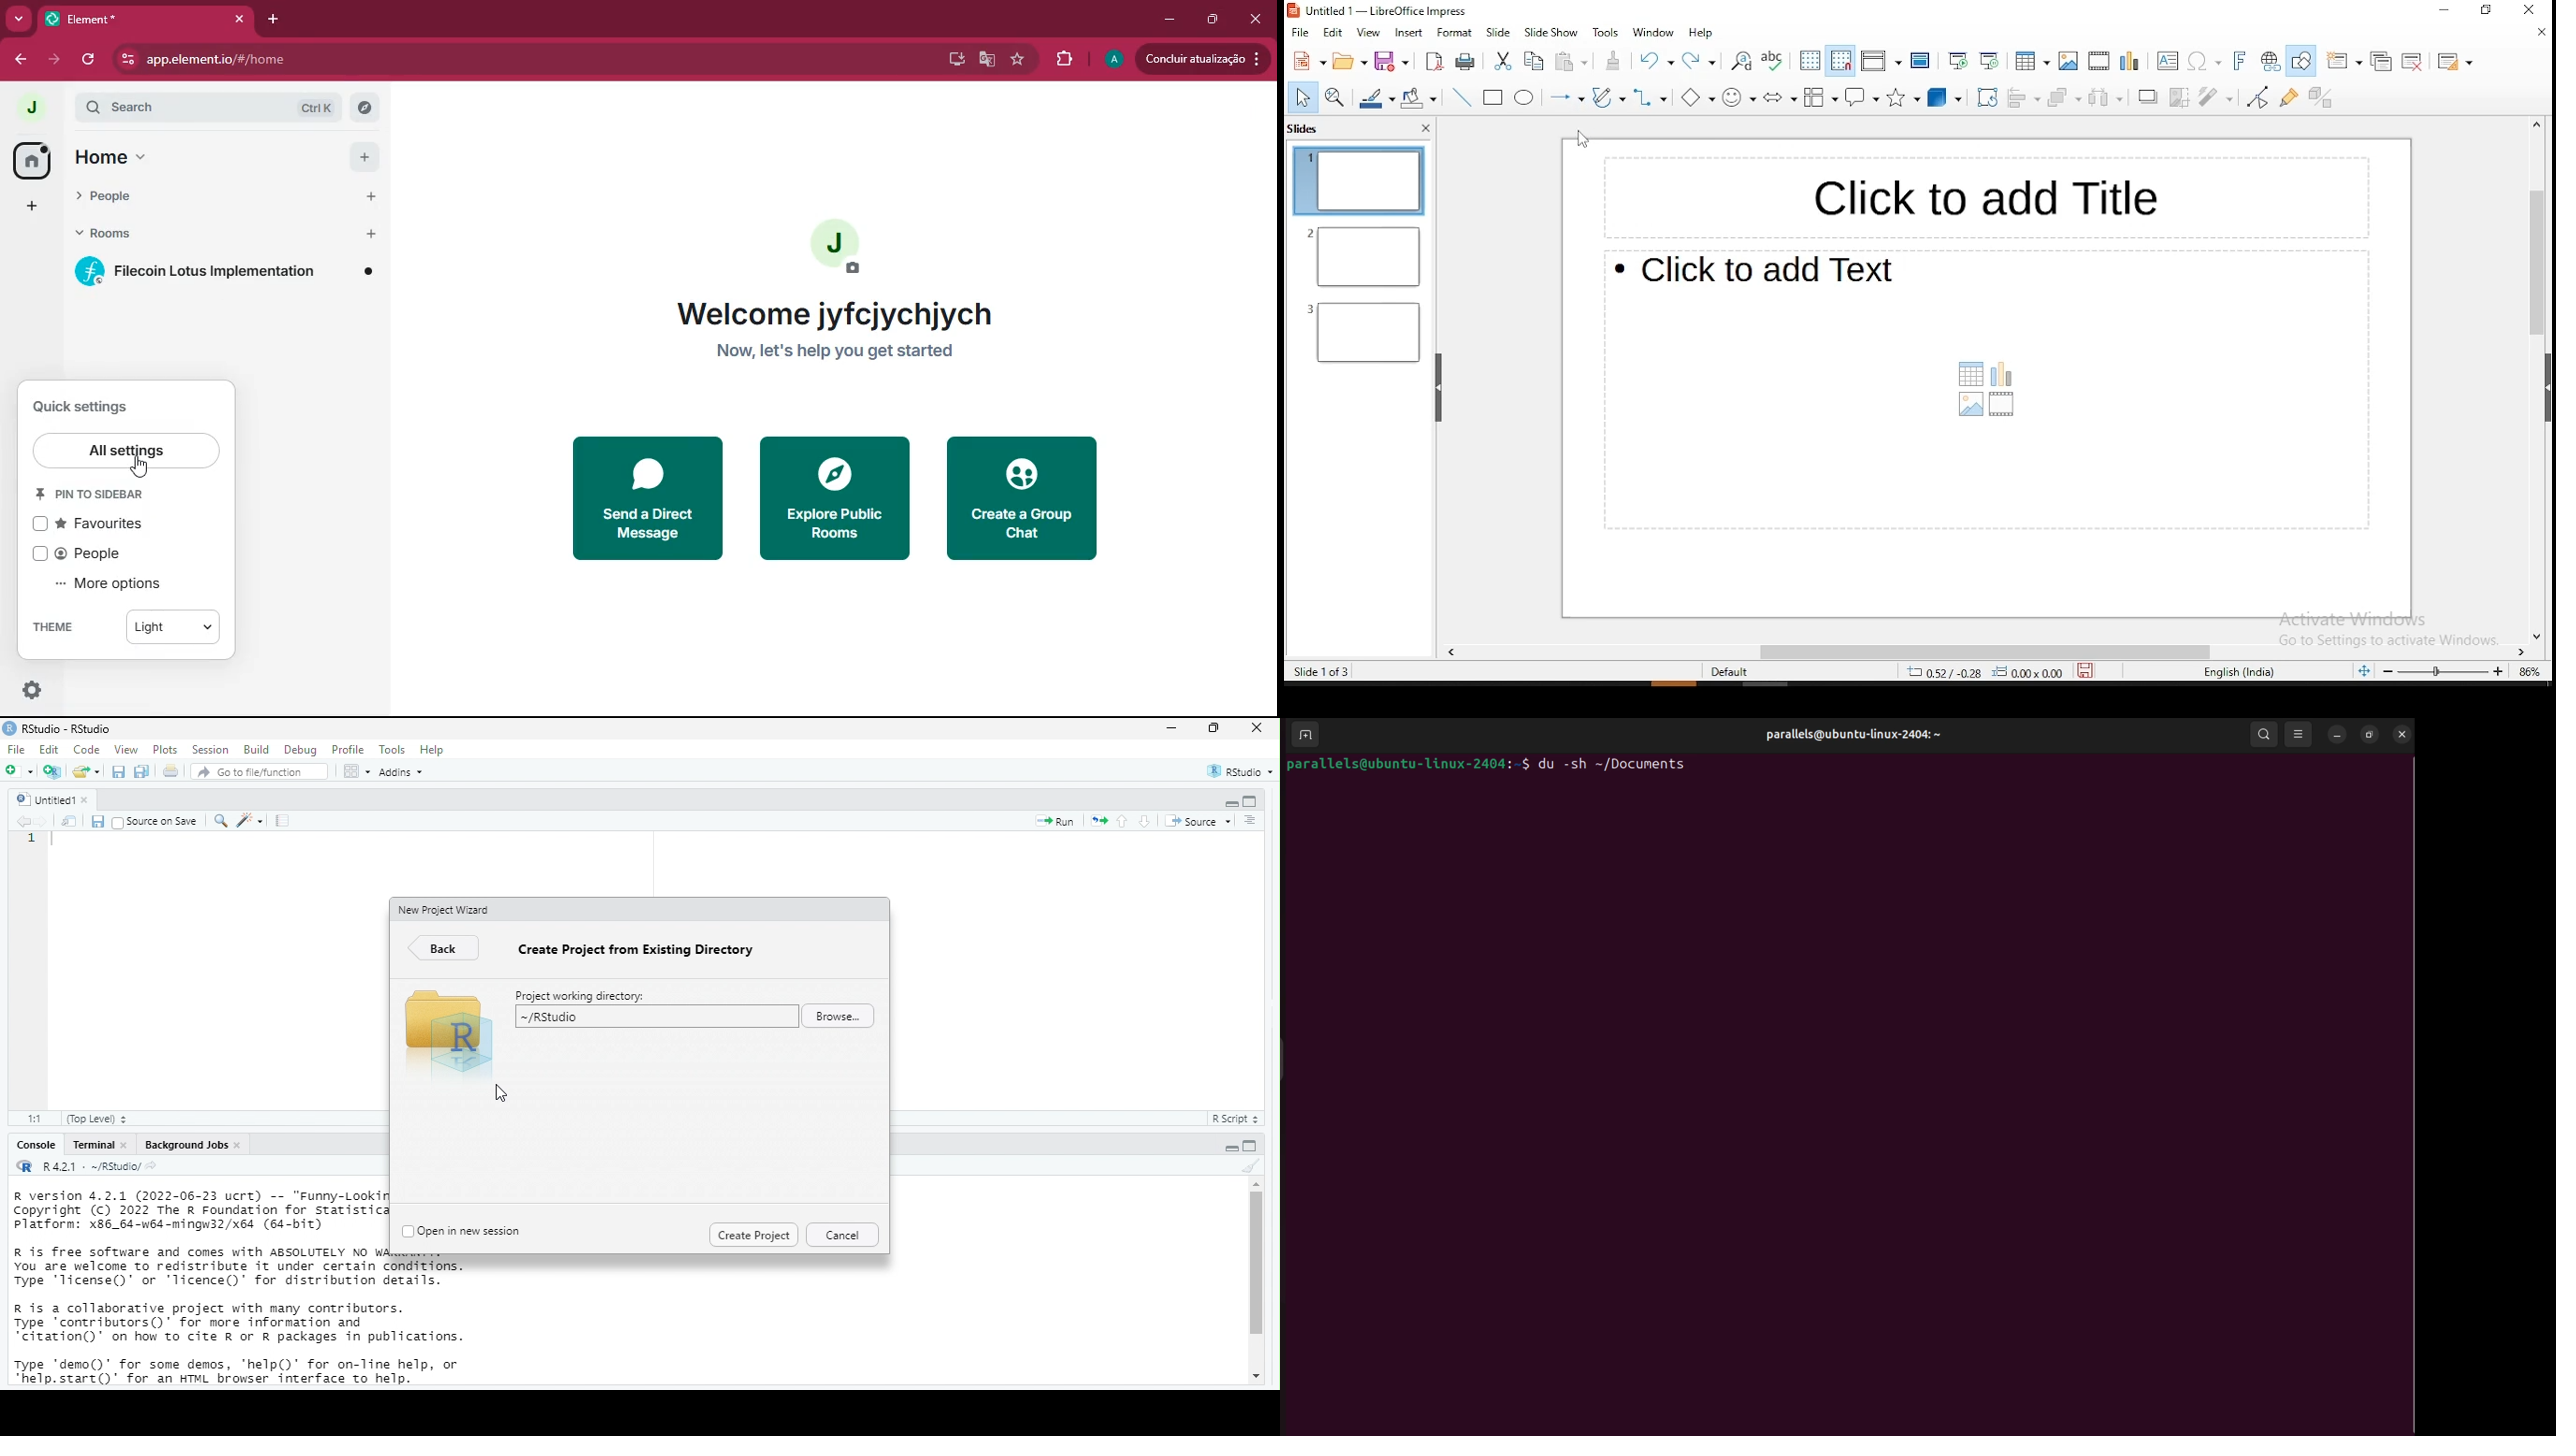  What do you see at coordinates (17, 820) in the screenshot?
I see `go back to previous source location` at bounding box center [17, 820].